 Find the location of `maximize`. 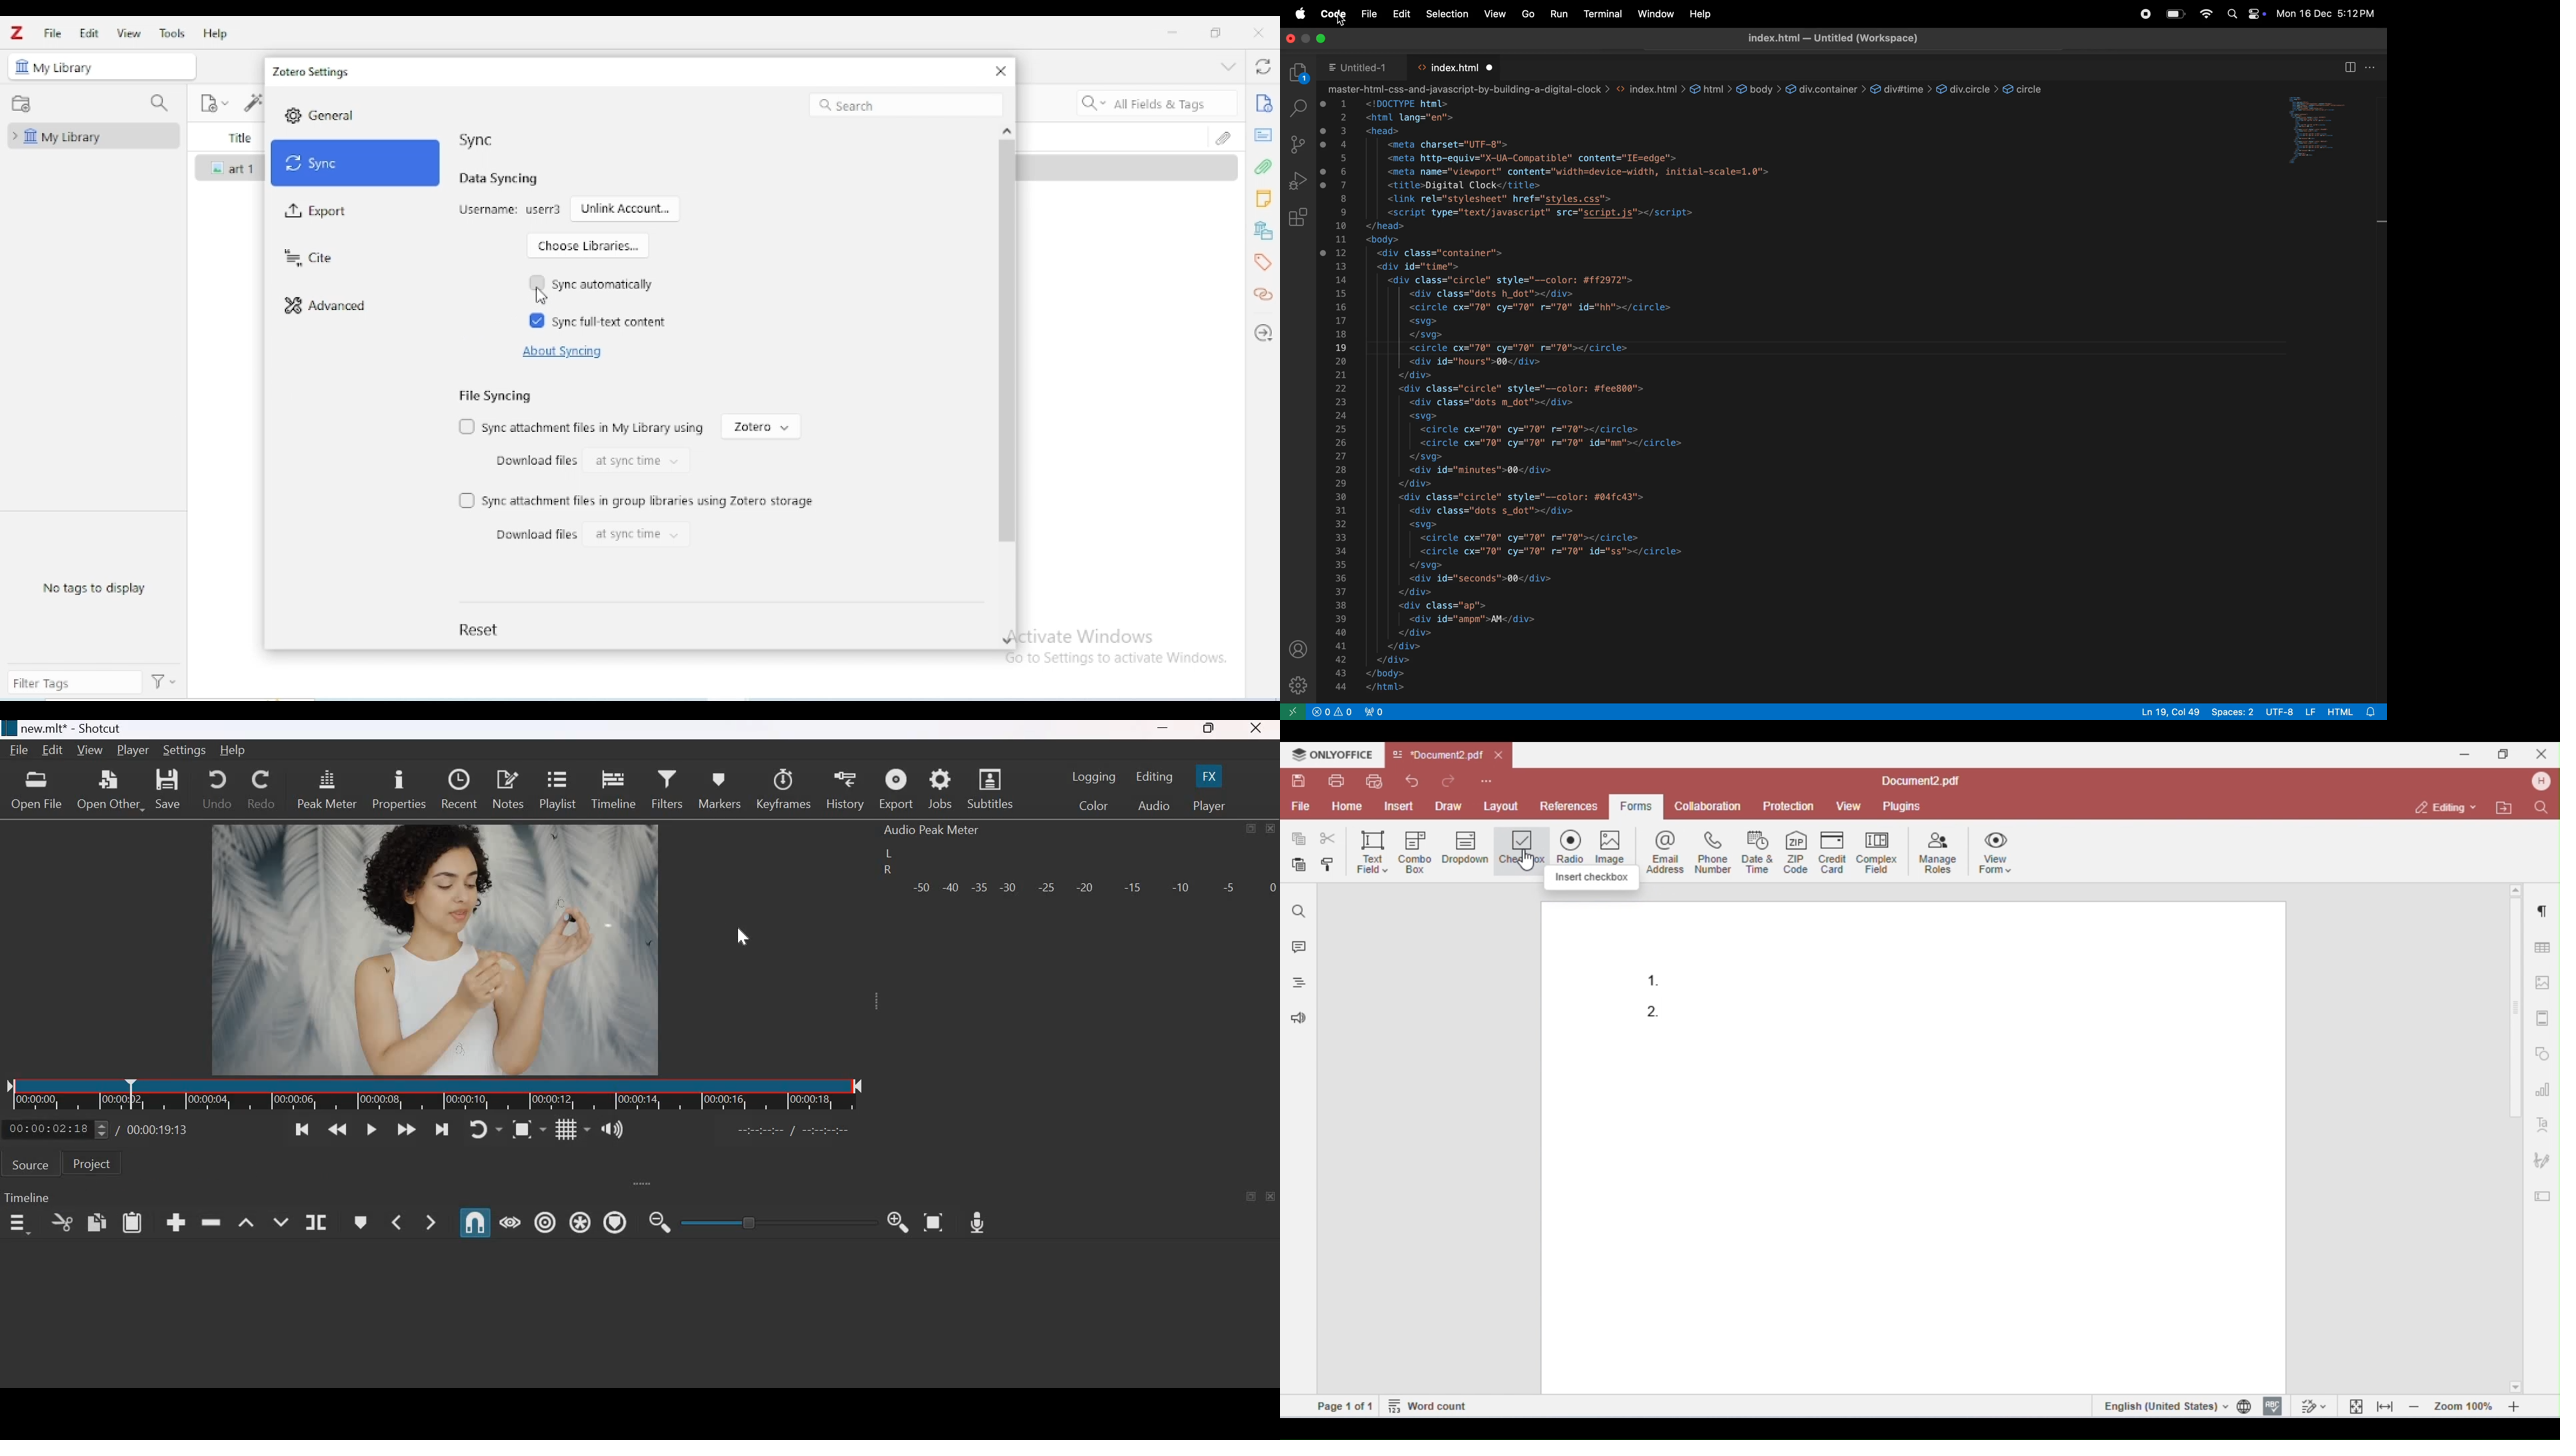

maximize is located at coordinates (1215, 32).